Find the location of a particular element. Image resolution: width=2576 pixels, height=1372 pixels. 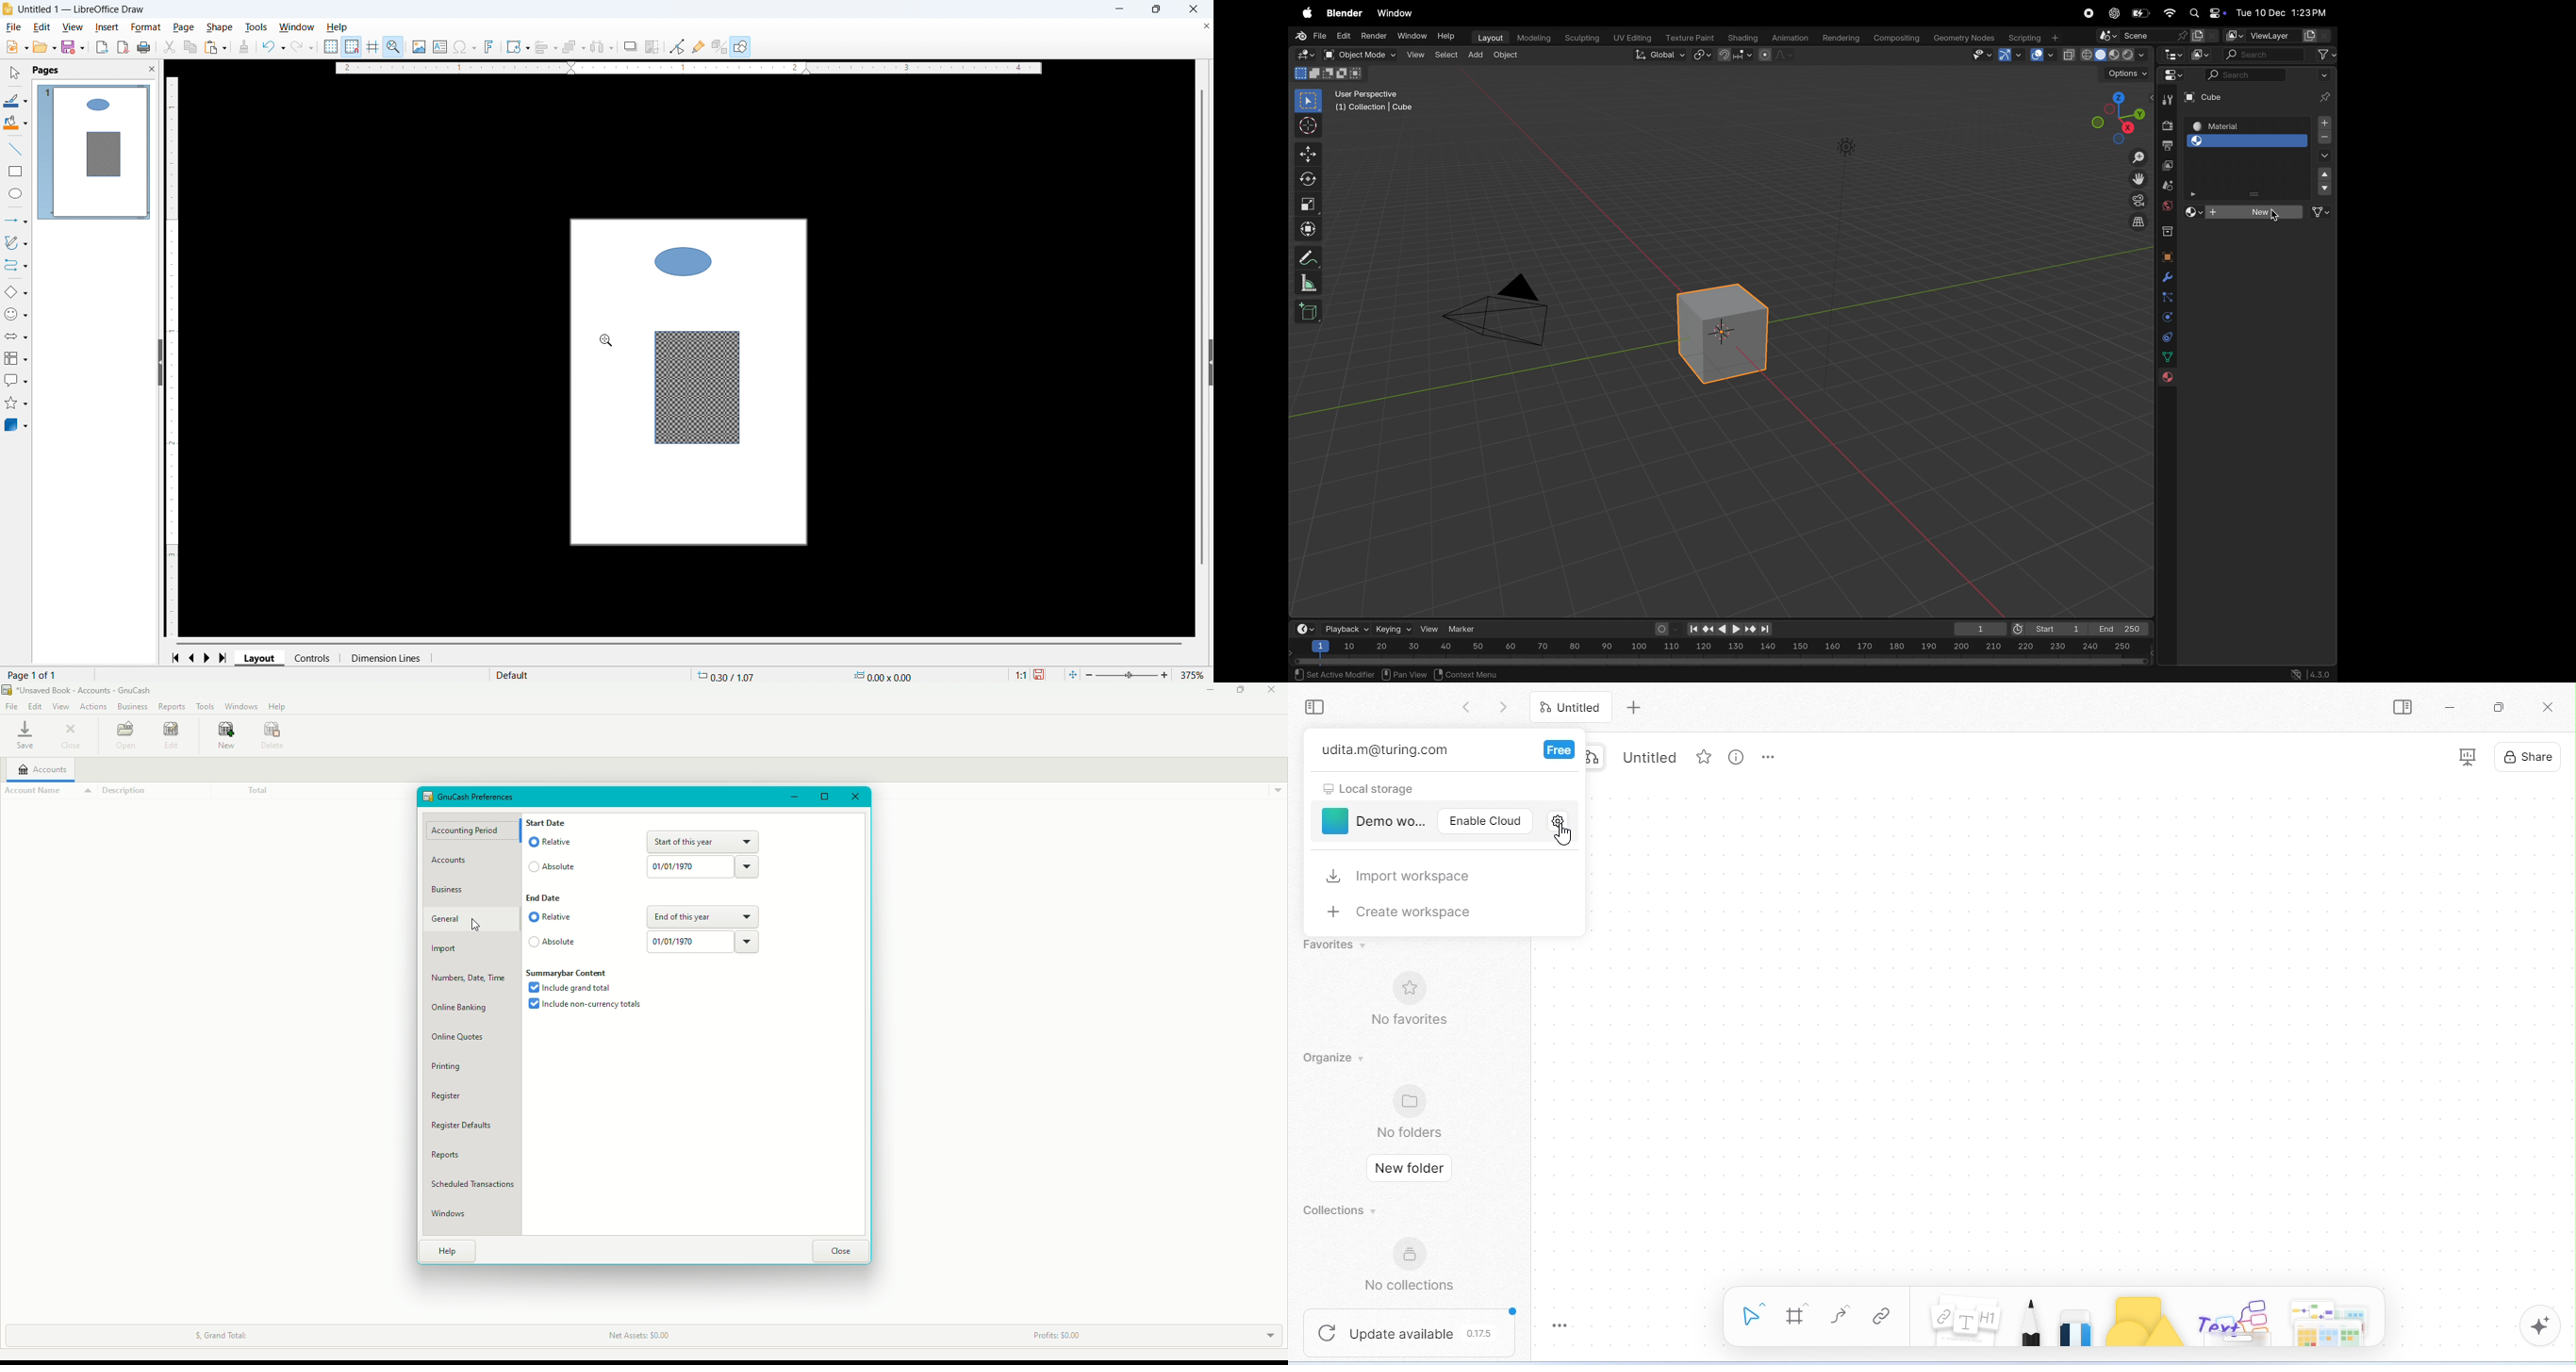

Background colour  is located at coordinates (15, 123).